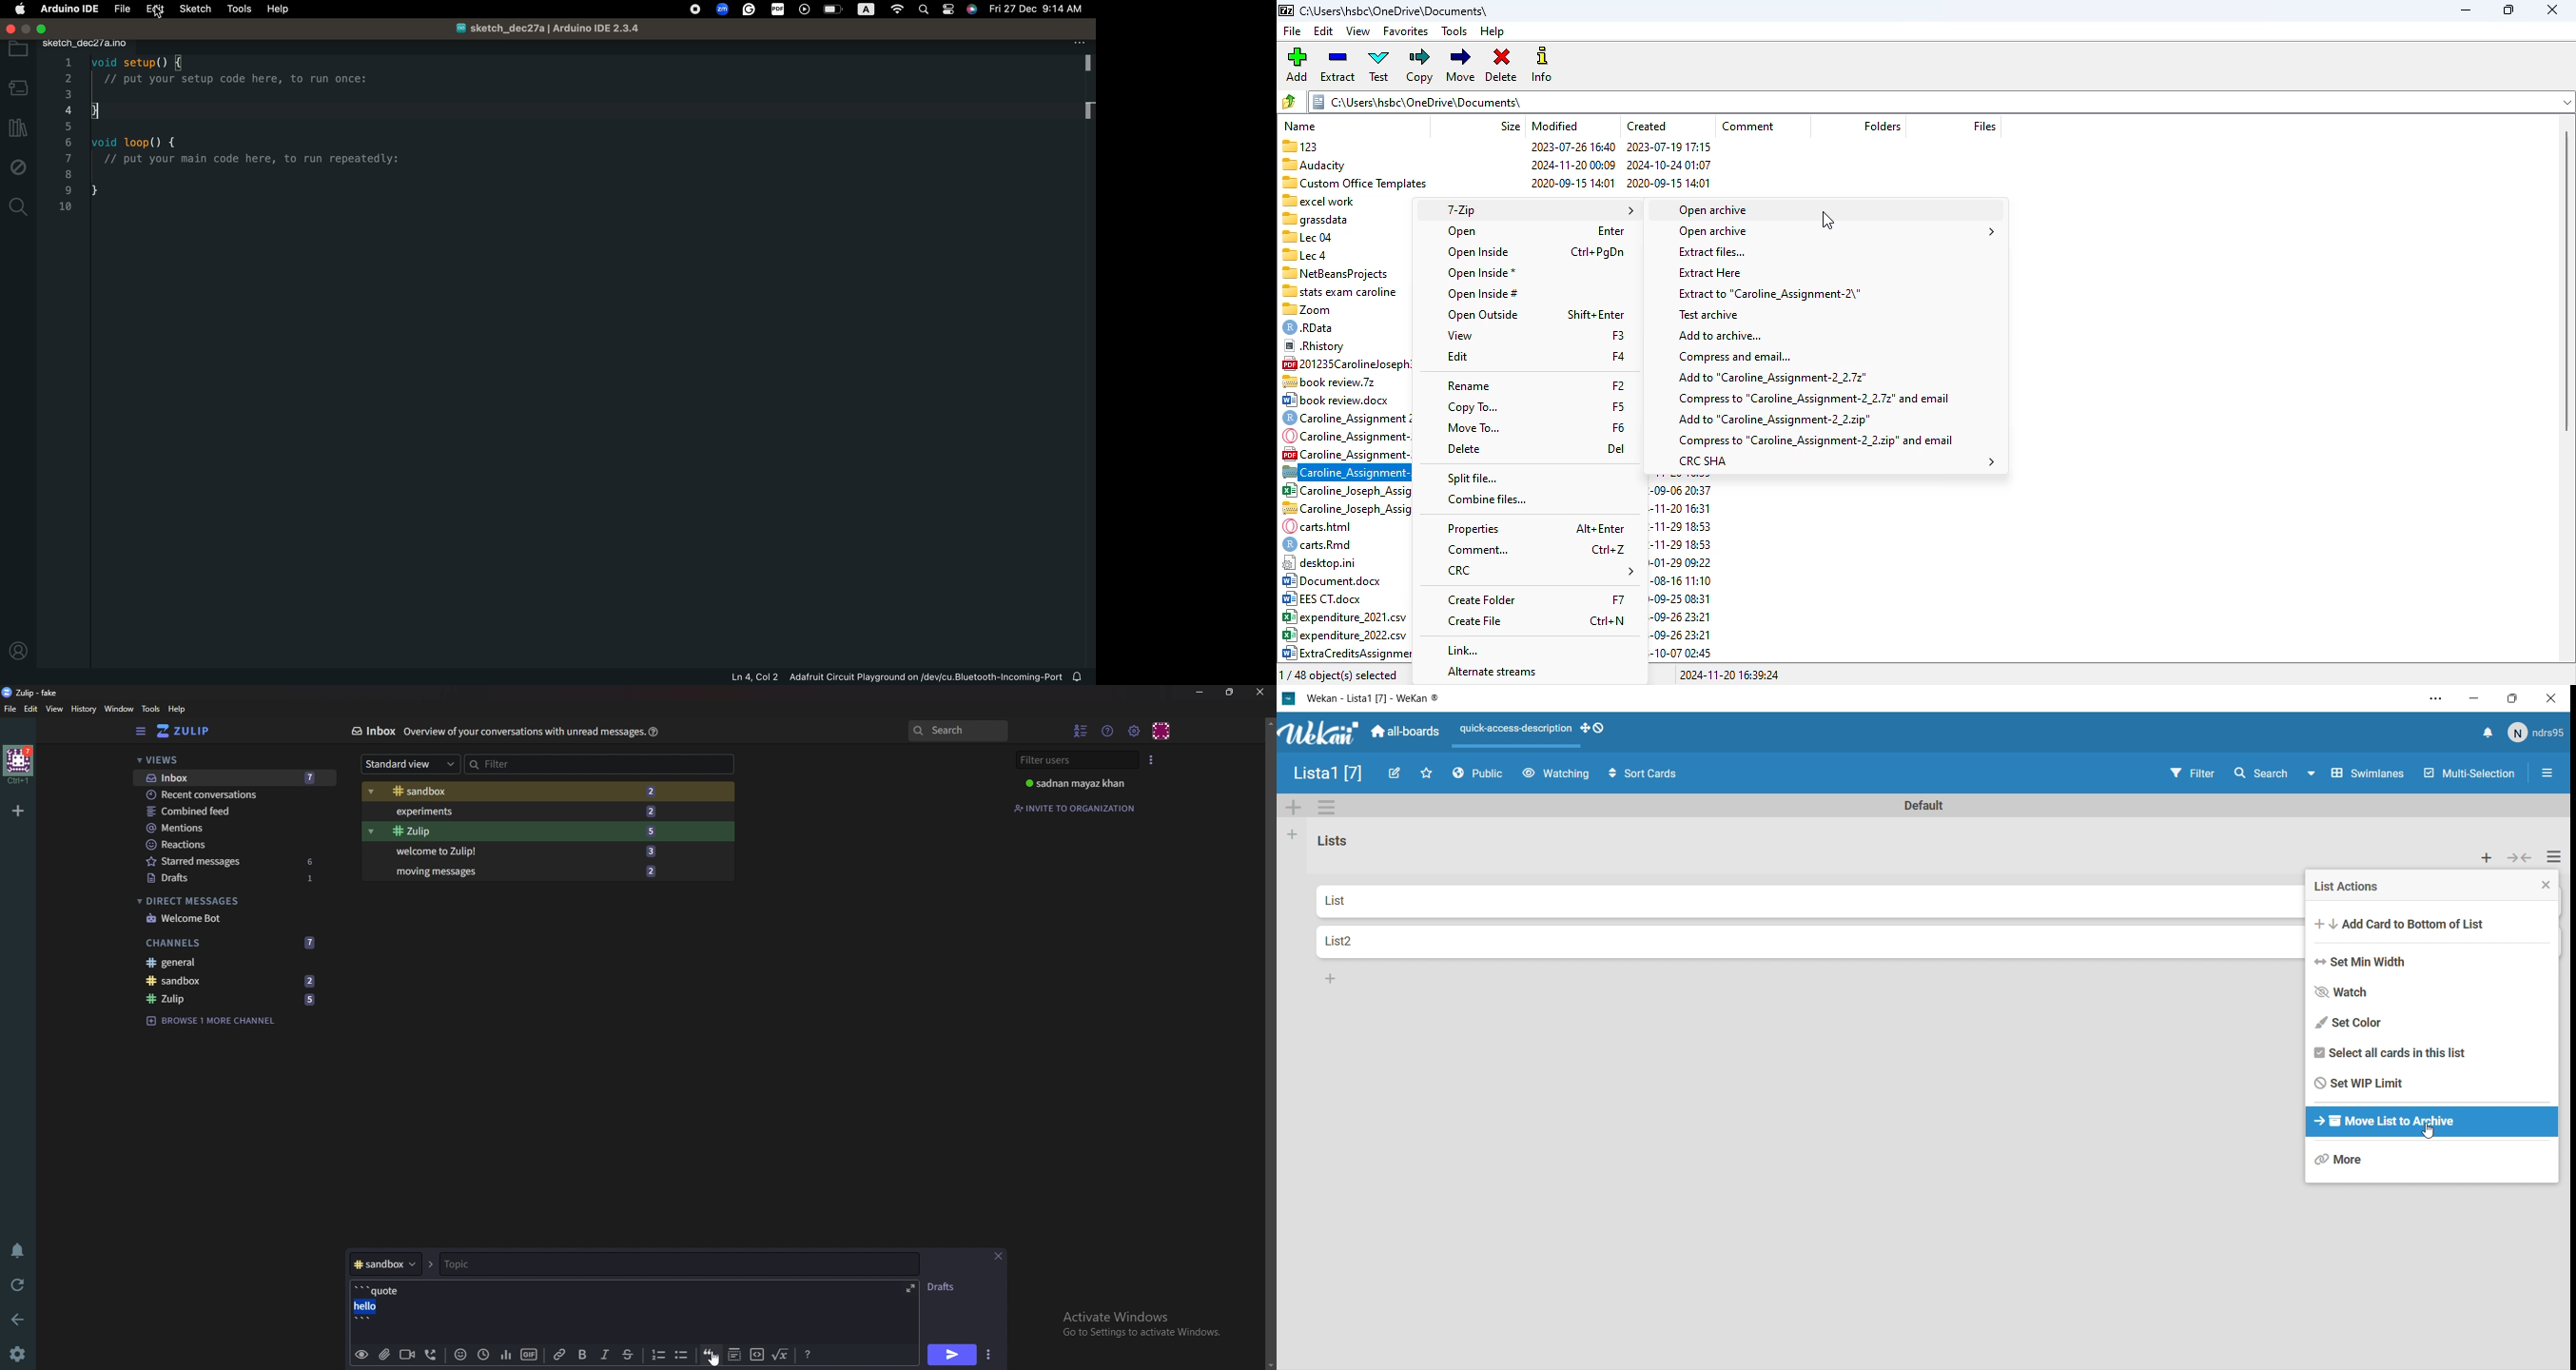 The image size is (2576, 1372). What do you see at coordinates (1358, 31) in the screenshot?
I see `view` at bounding box center [1358, 31].